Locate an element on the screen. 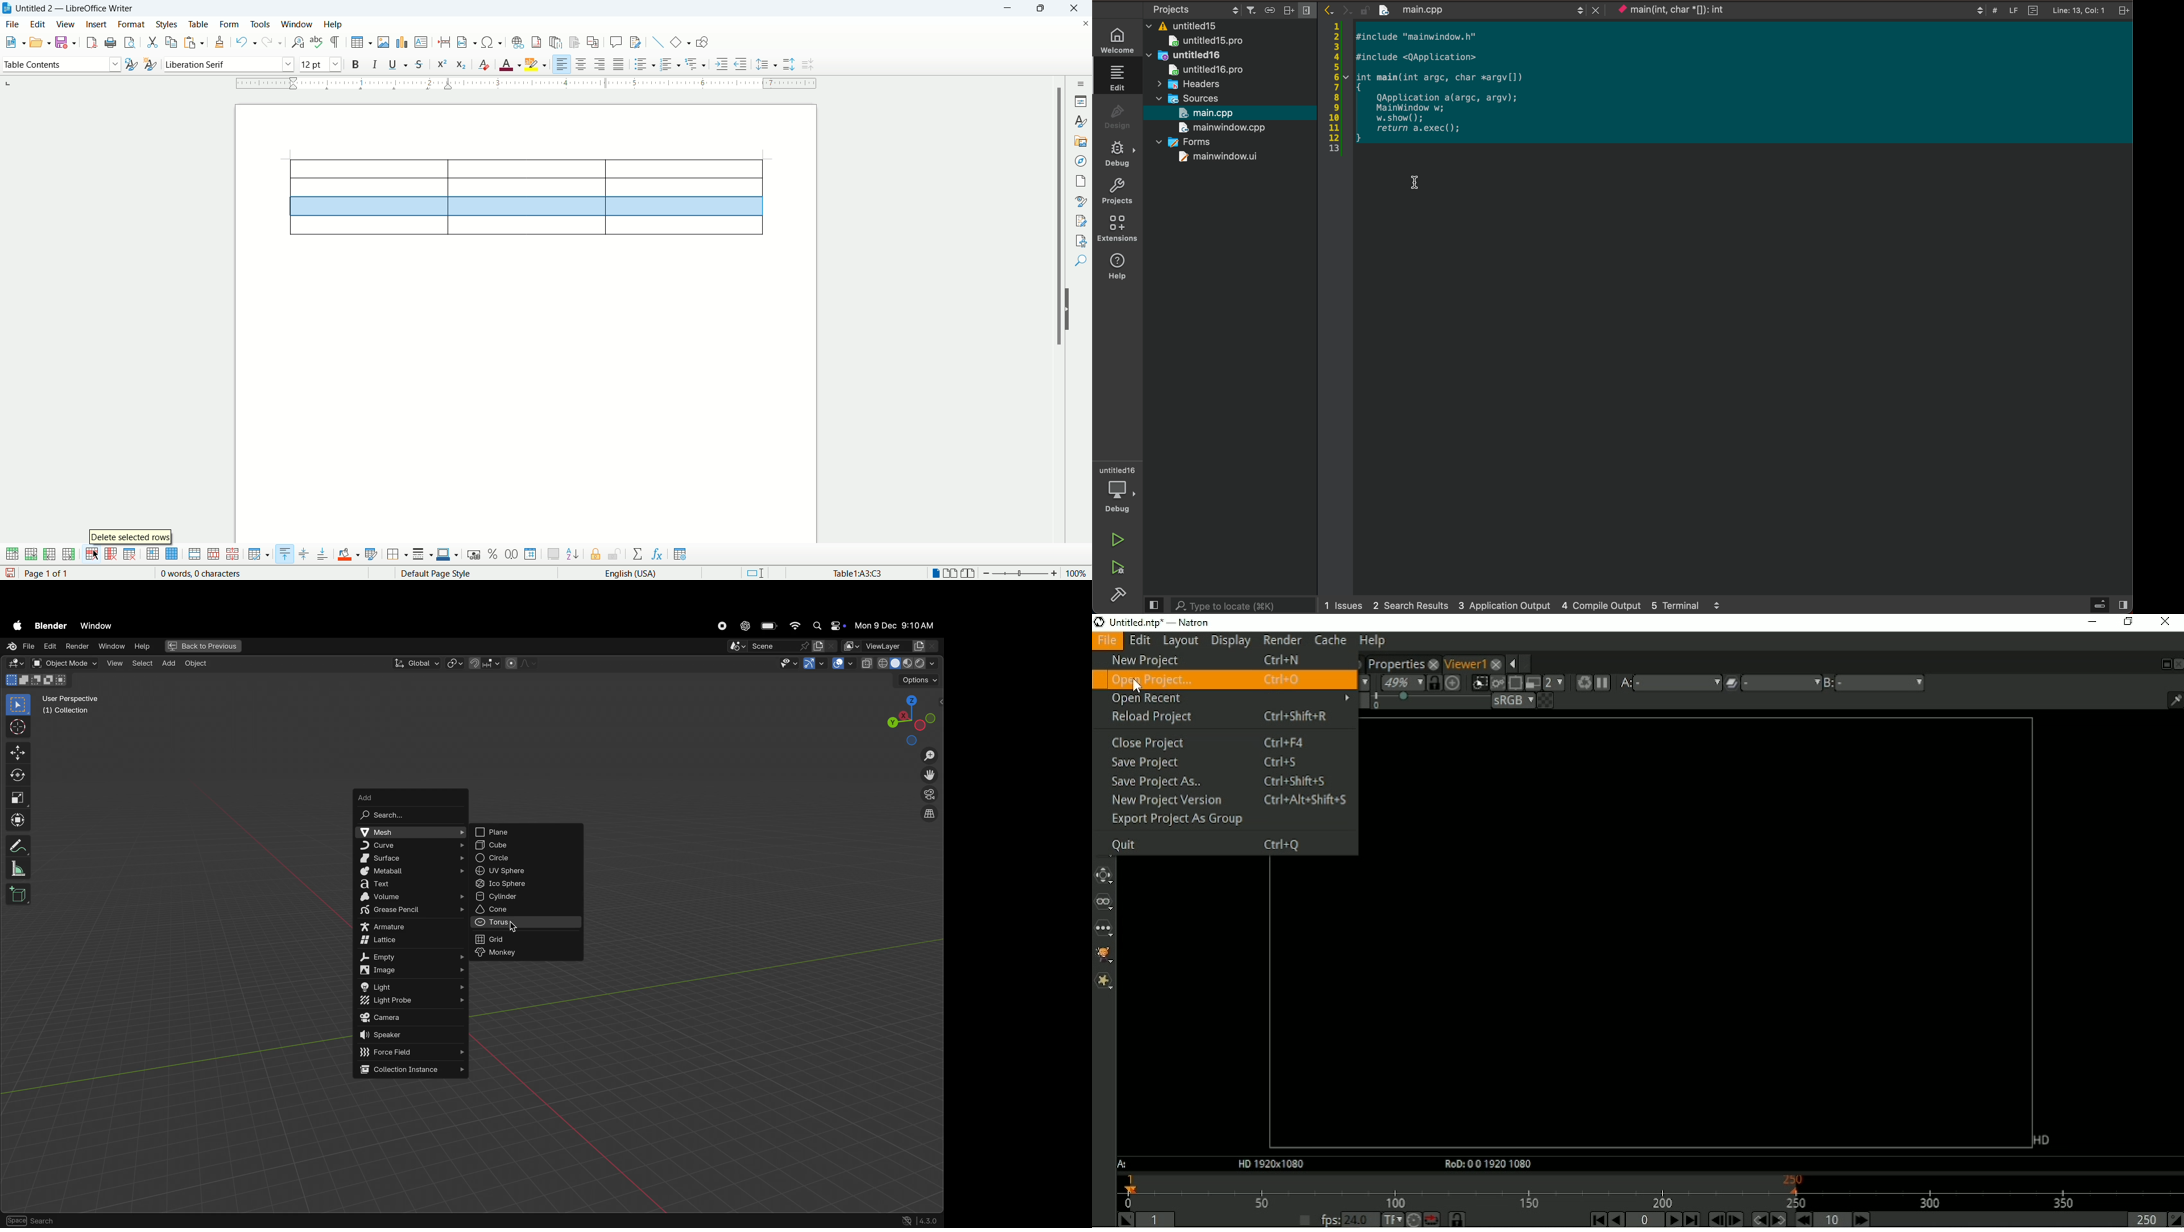 This screenshot has width=2184, height=1232. current context is located at coordinates (1682, 13).